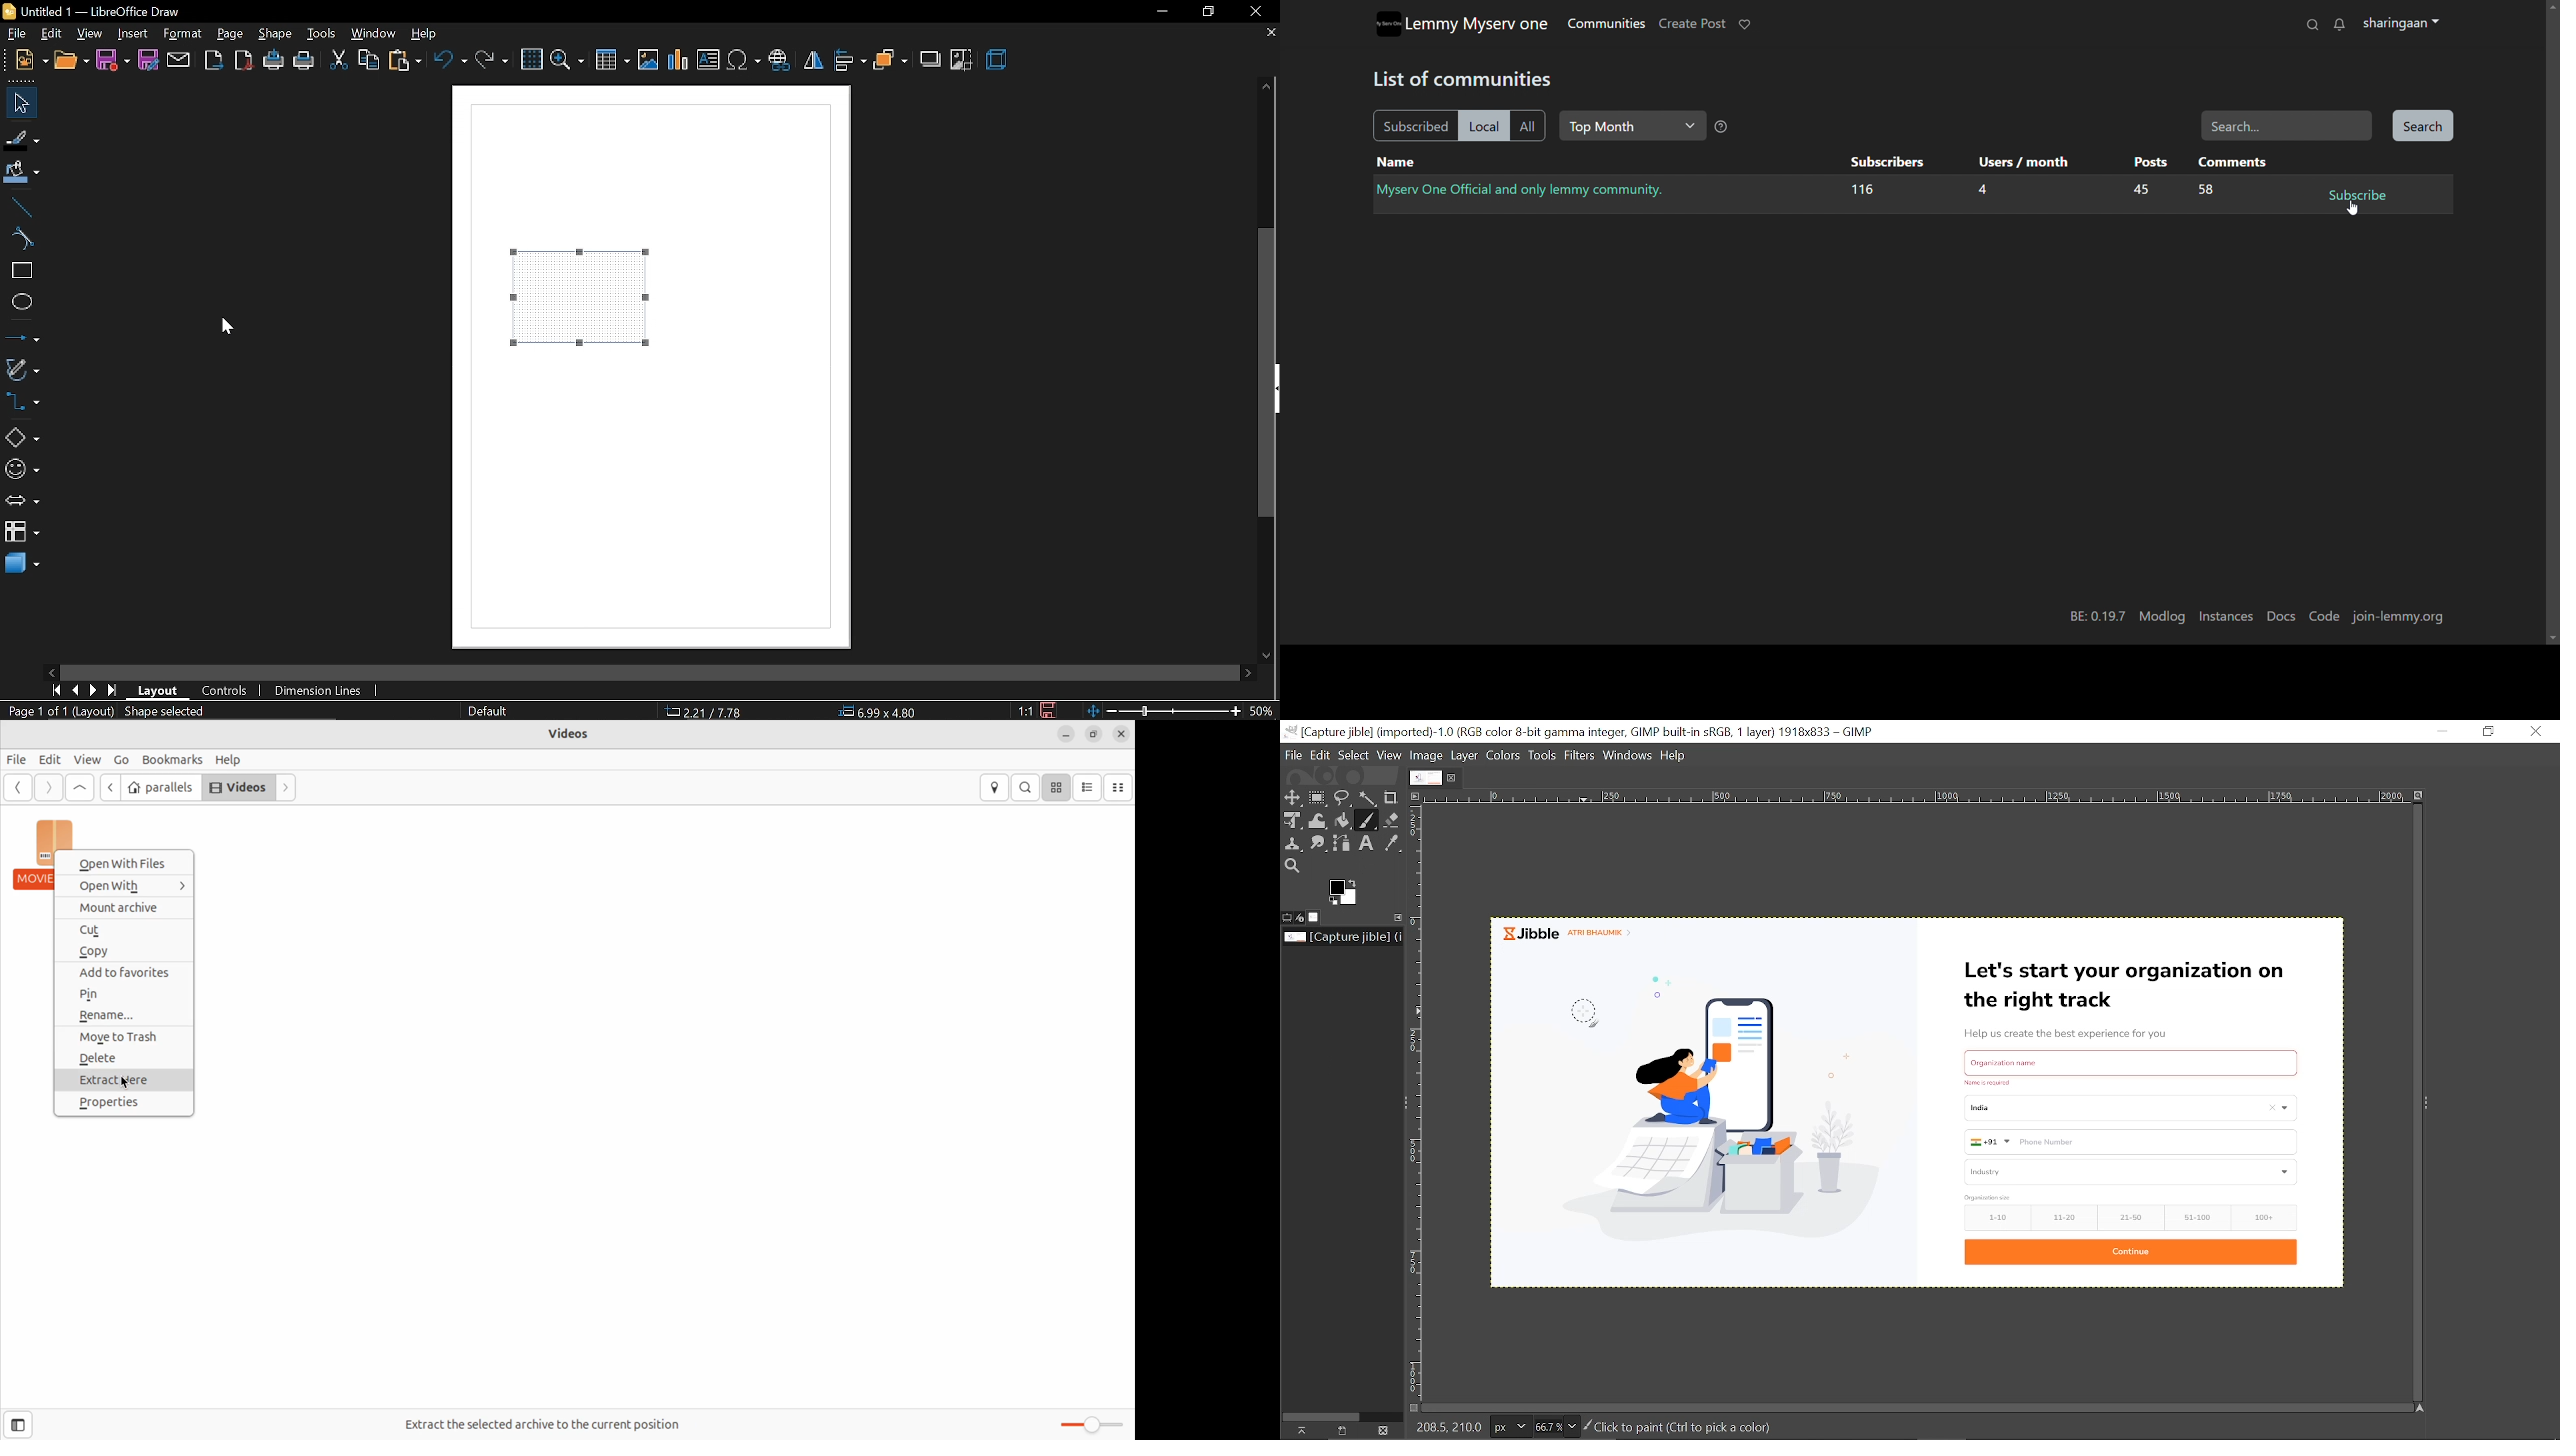 This screenshot has width=2576, height=1456. What do you see at coordinates (2021, 162) in the screenshot?
I see `user/month` at bounding box center [2021, 162].